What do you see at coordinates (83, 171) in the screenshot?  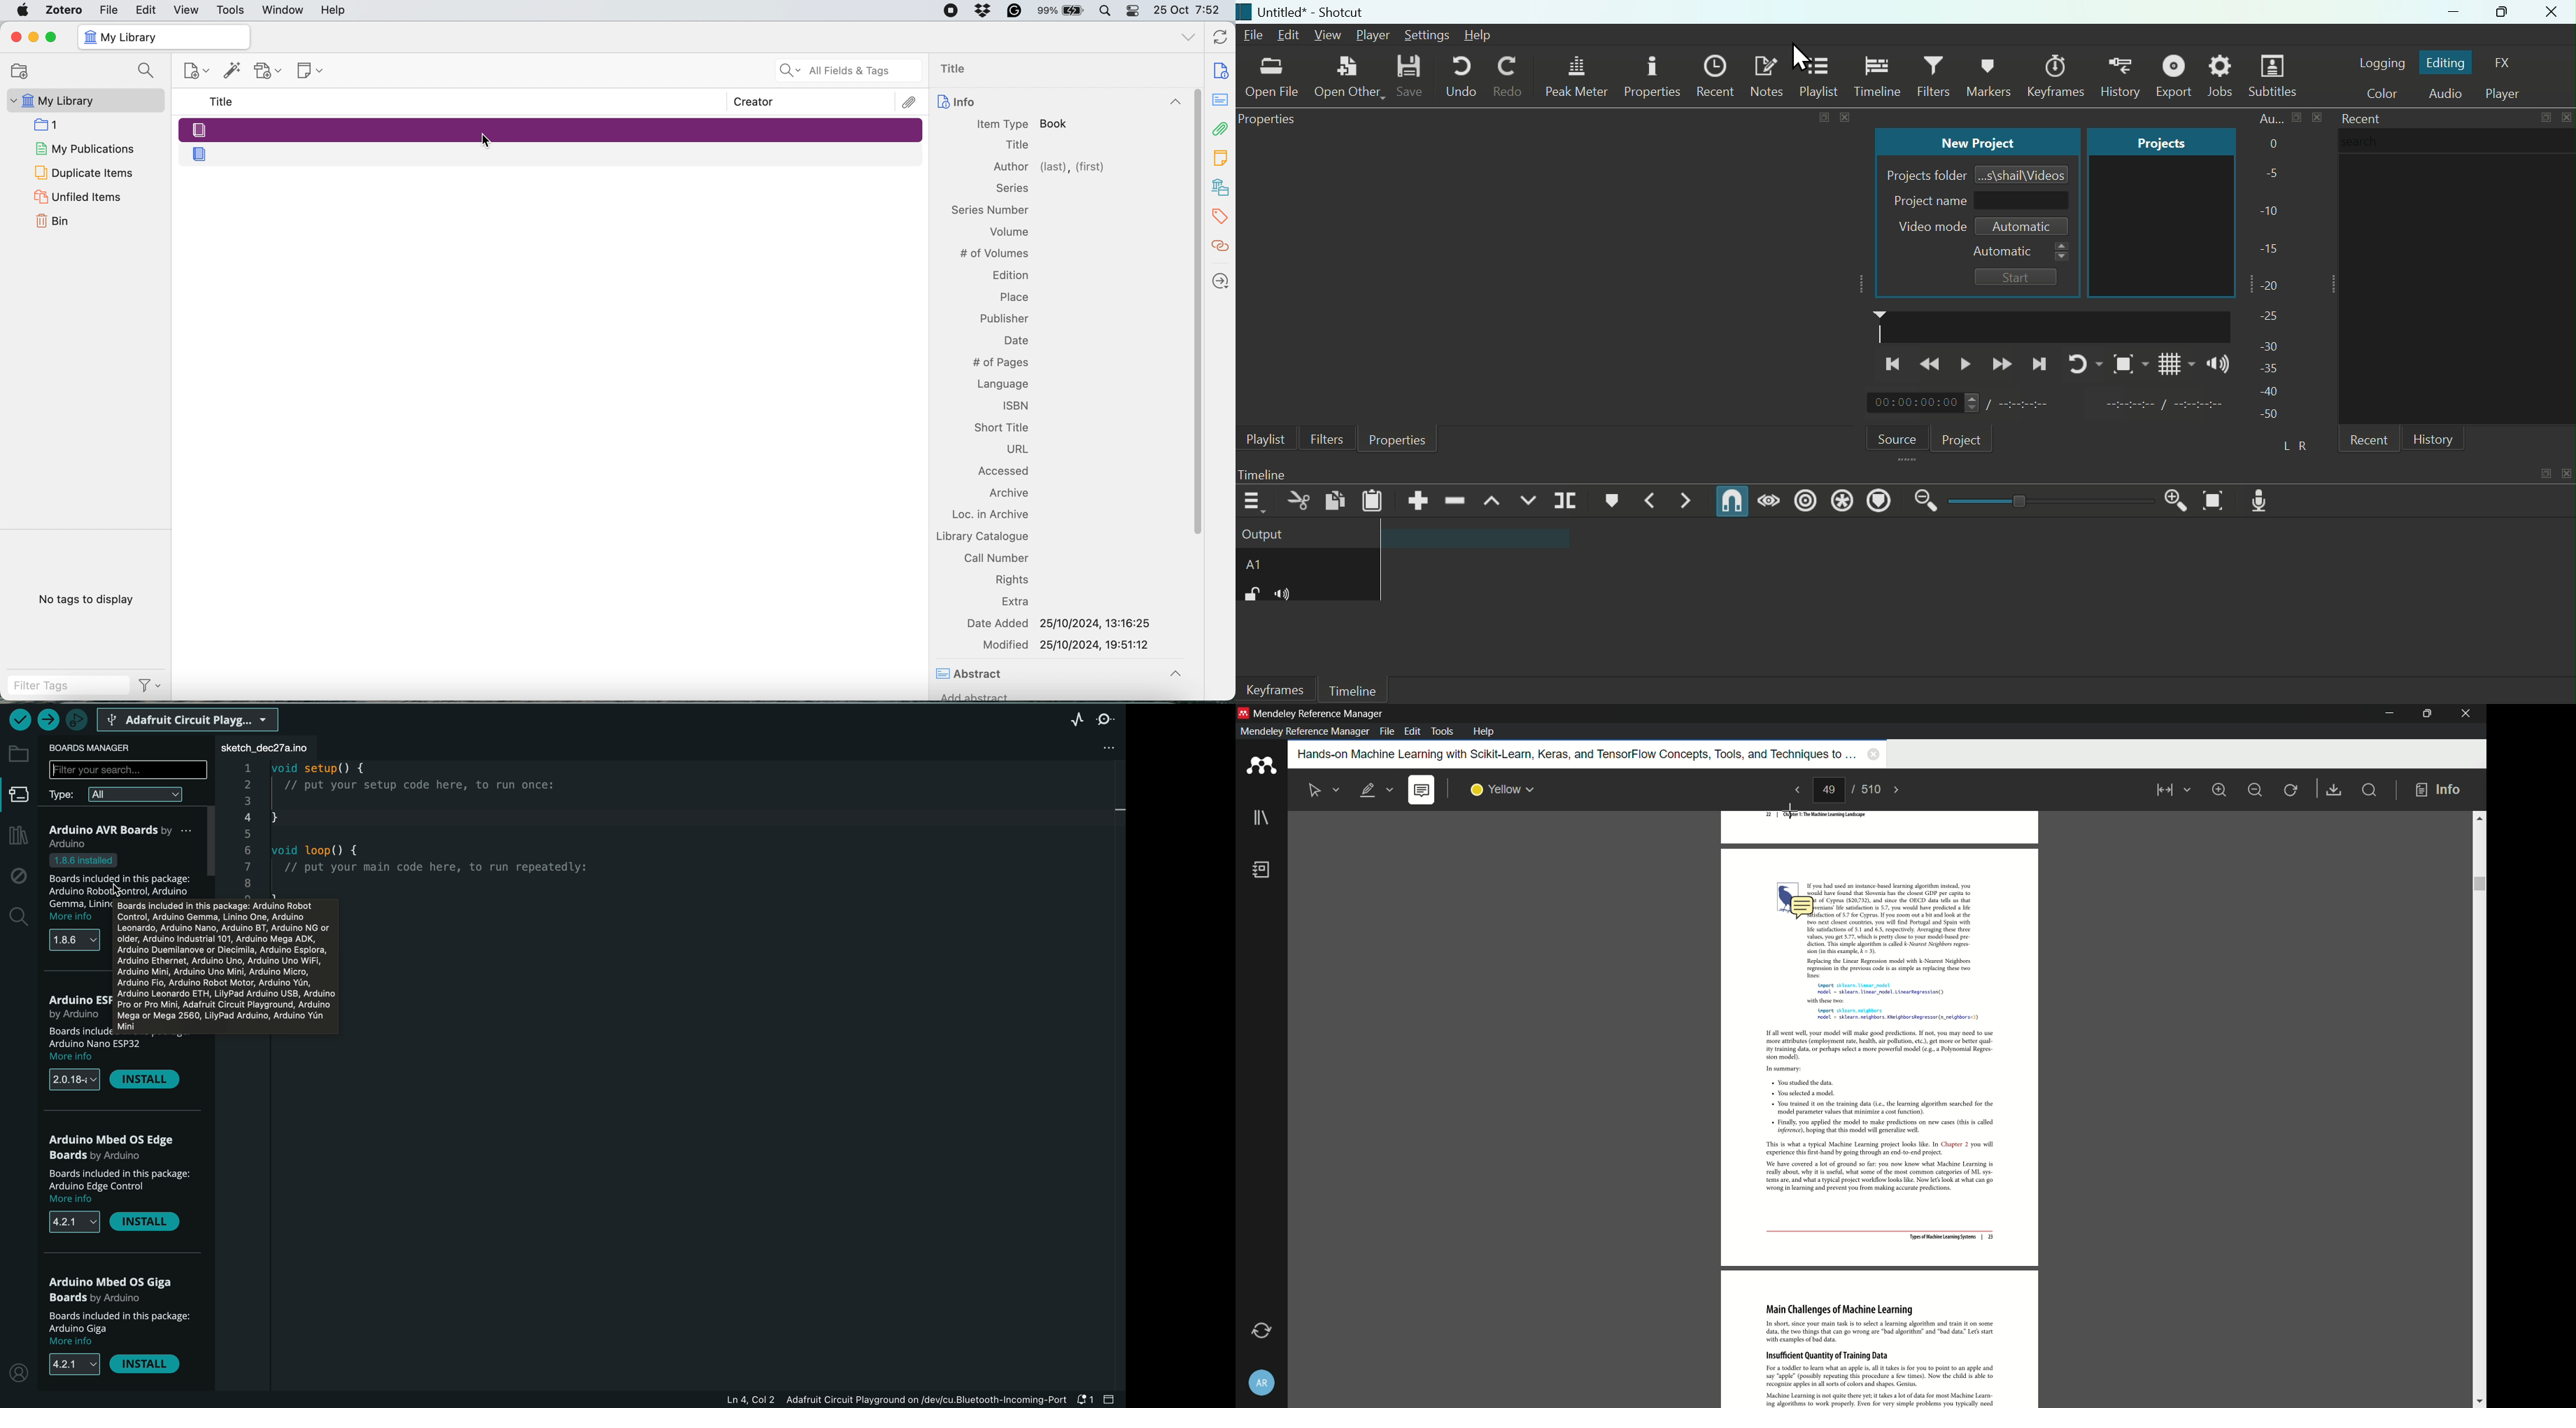 I see `Duplicate Items` at bounding box center [83, 171].